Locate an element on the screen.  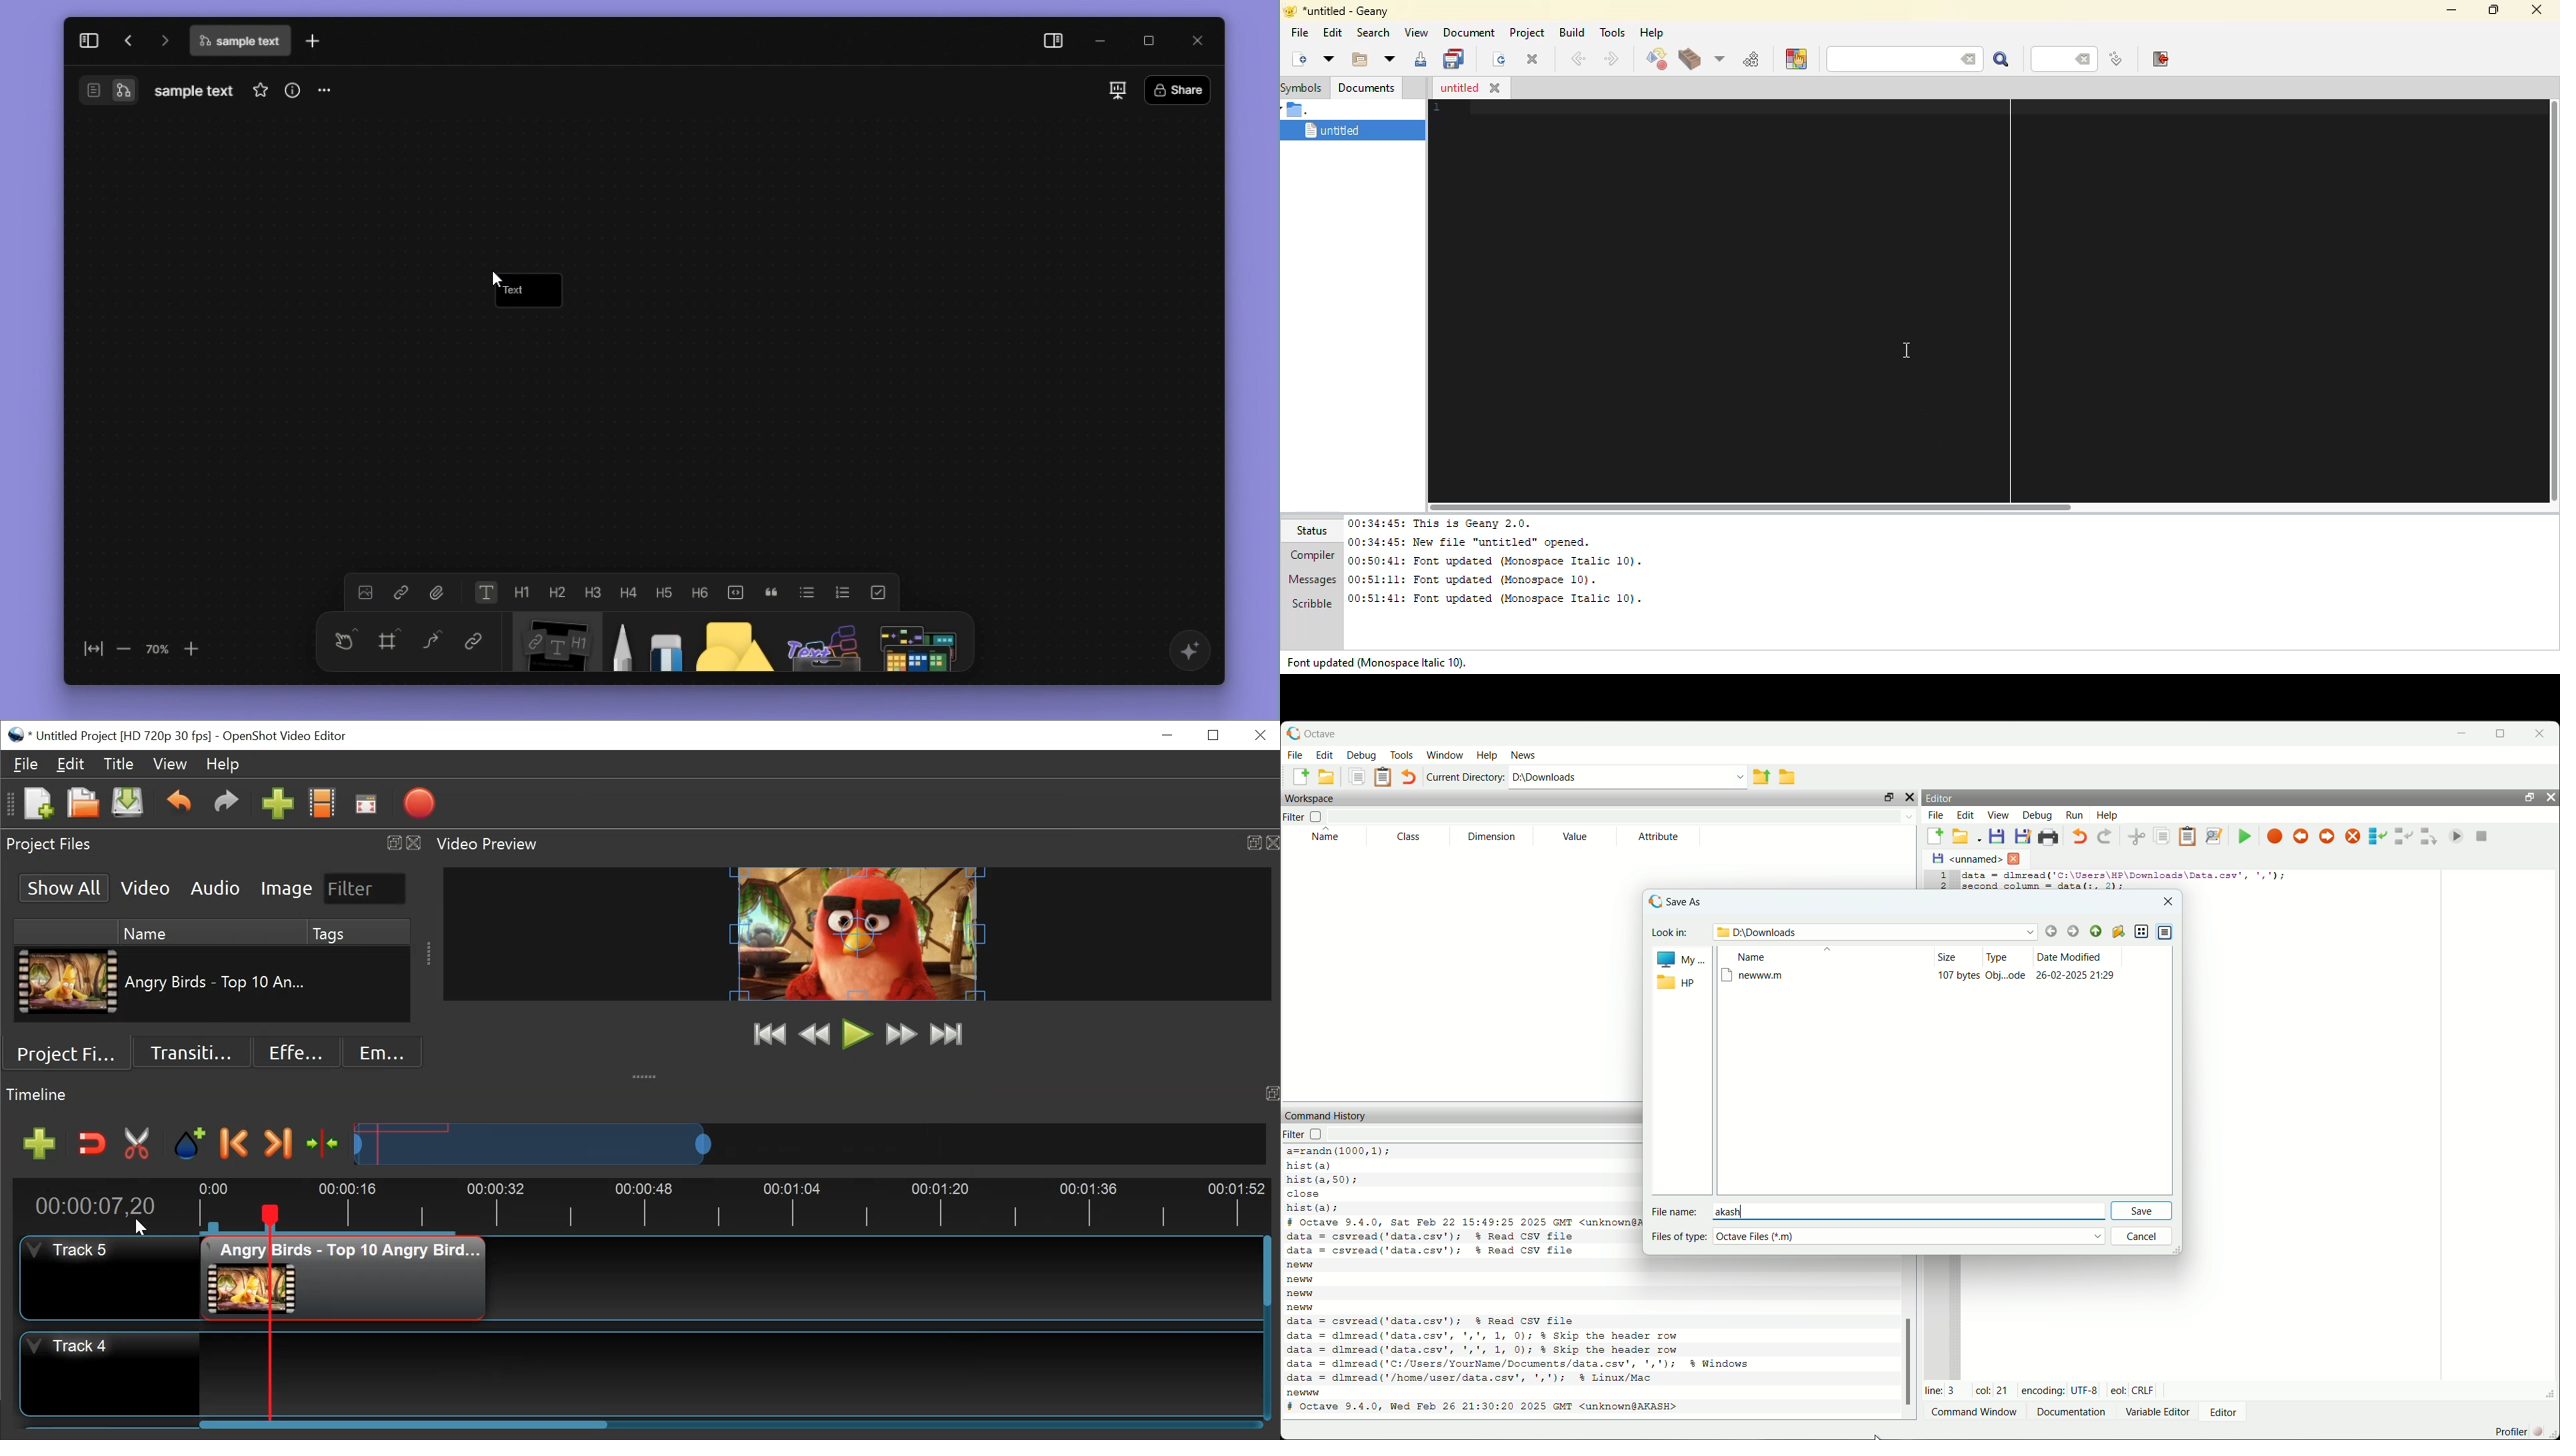
code block is located at coordinates (736, 590).